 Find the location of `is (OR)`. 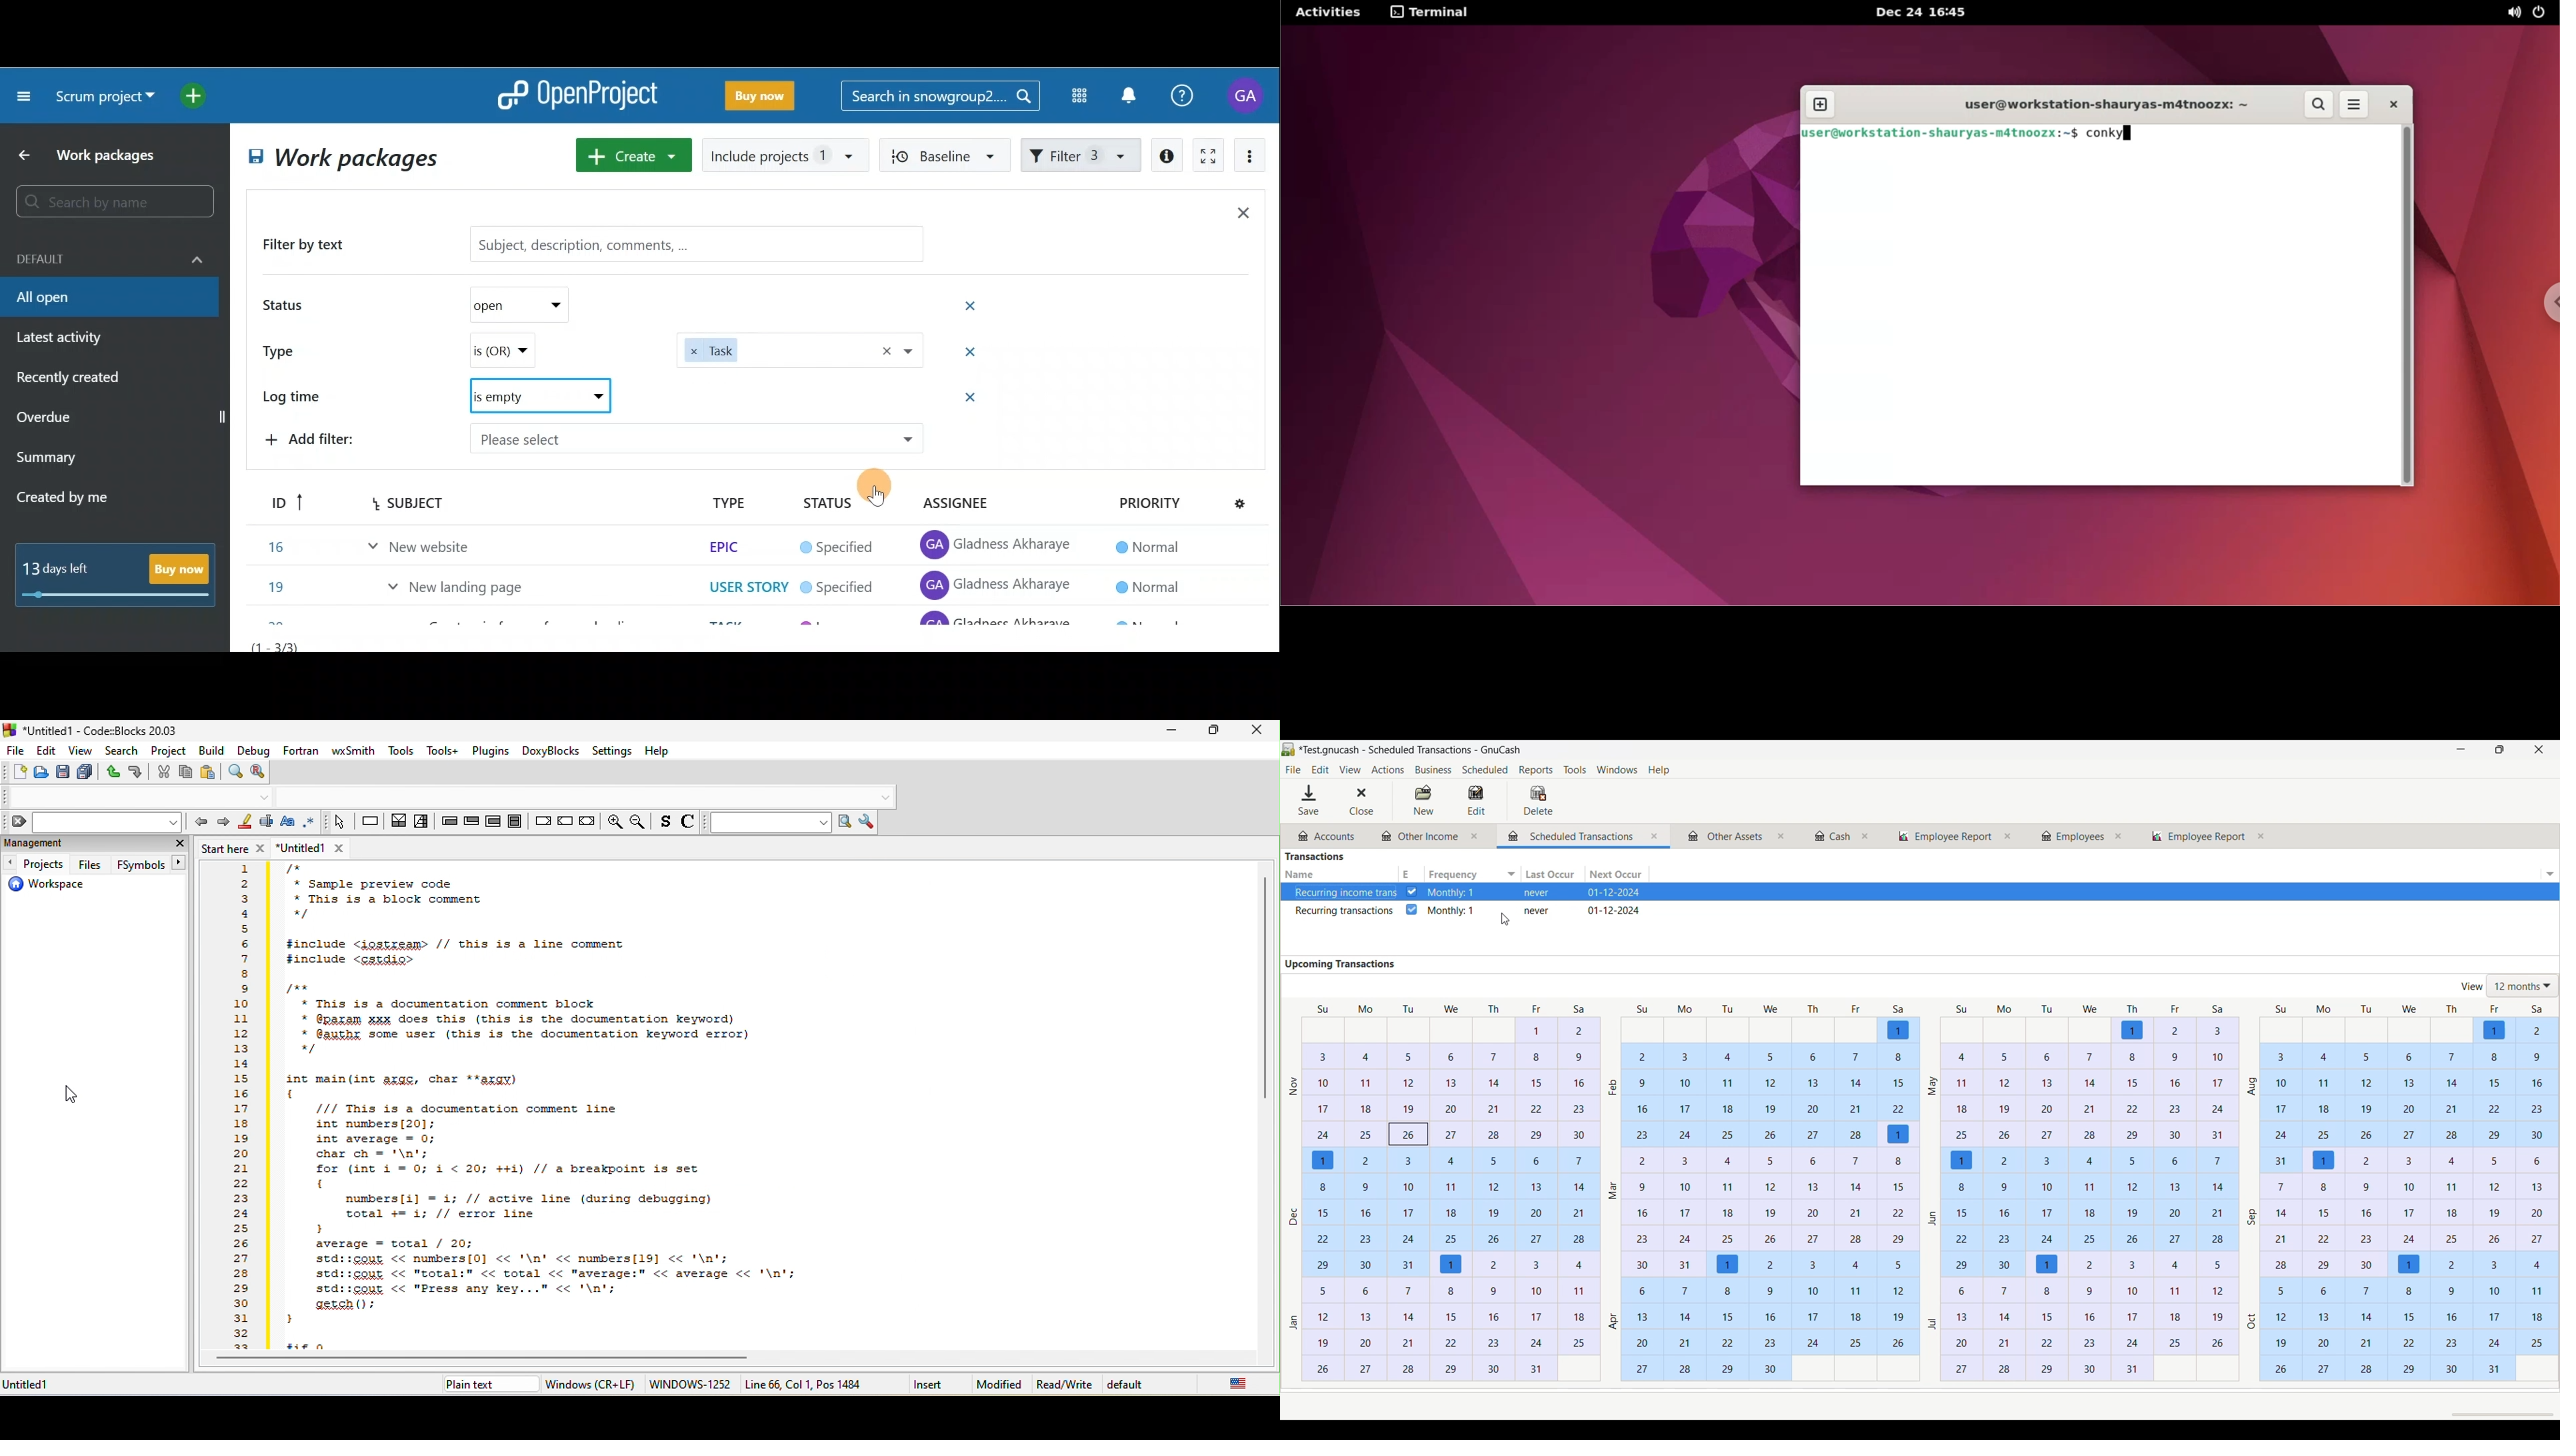

is (OR) is located at coordinates (525, 351).